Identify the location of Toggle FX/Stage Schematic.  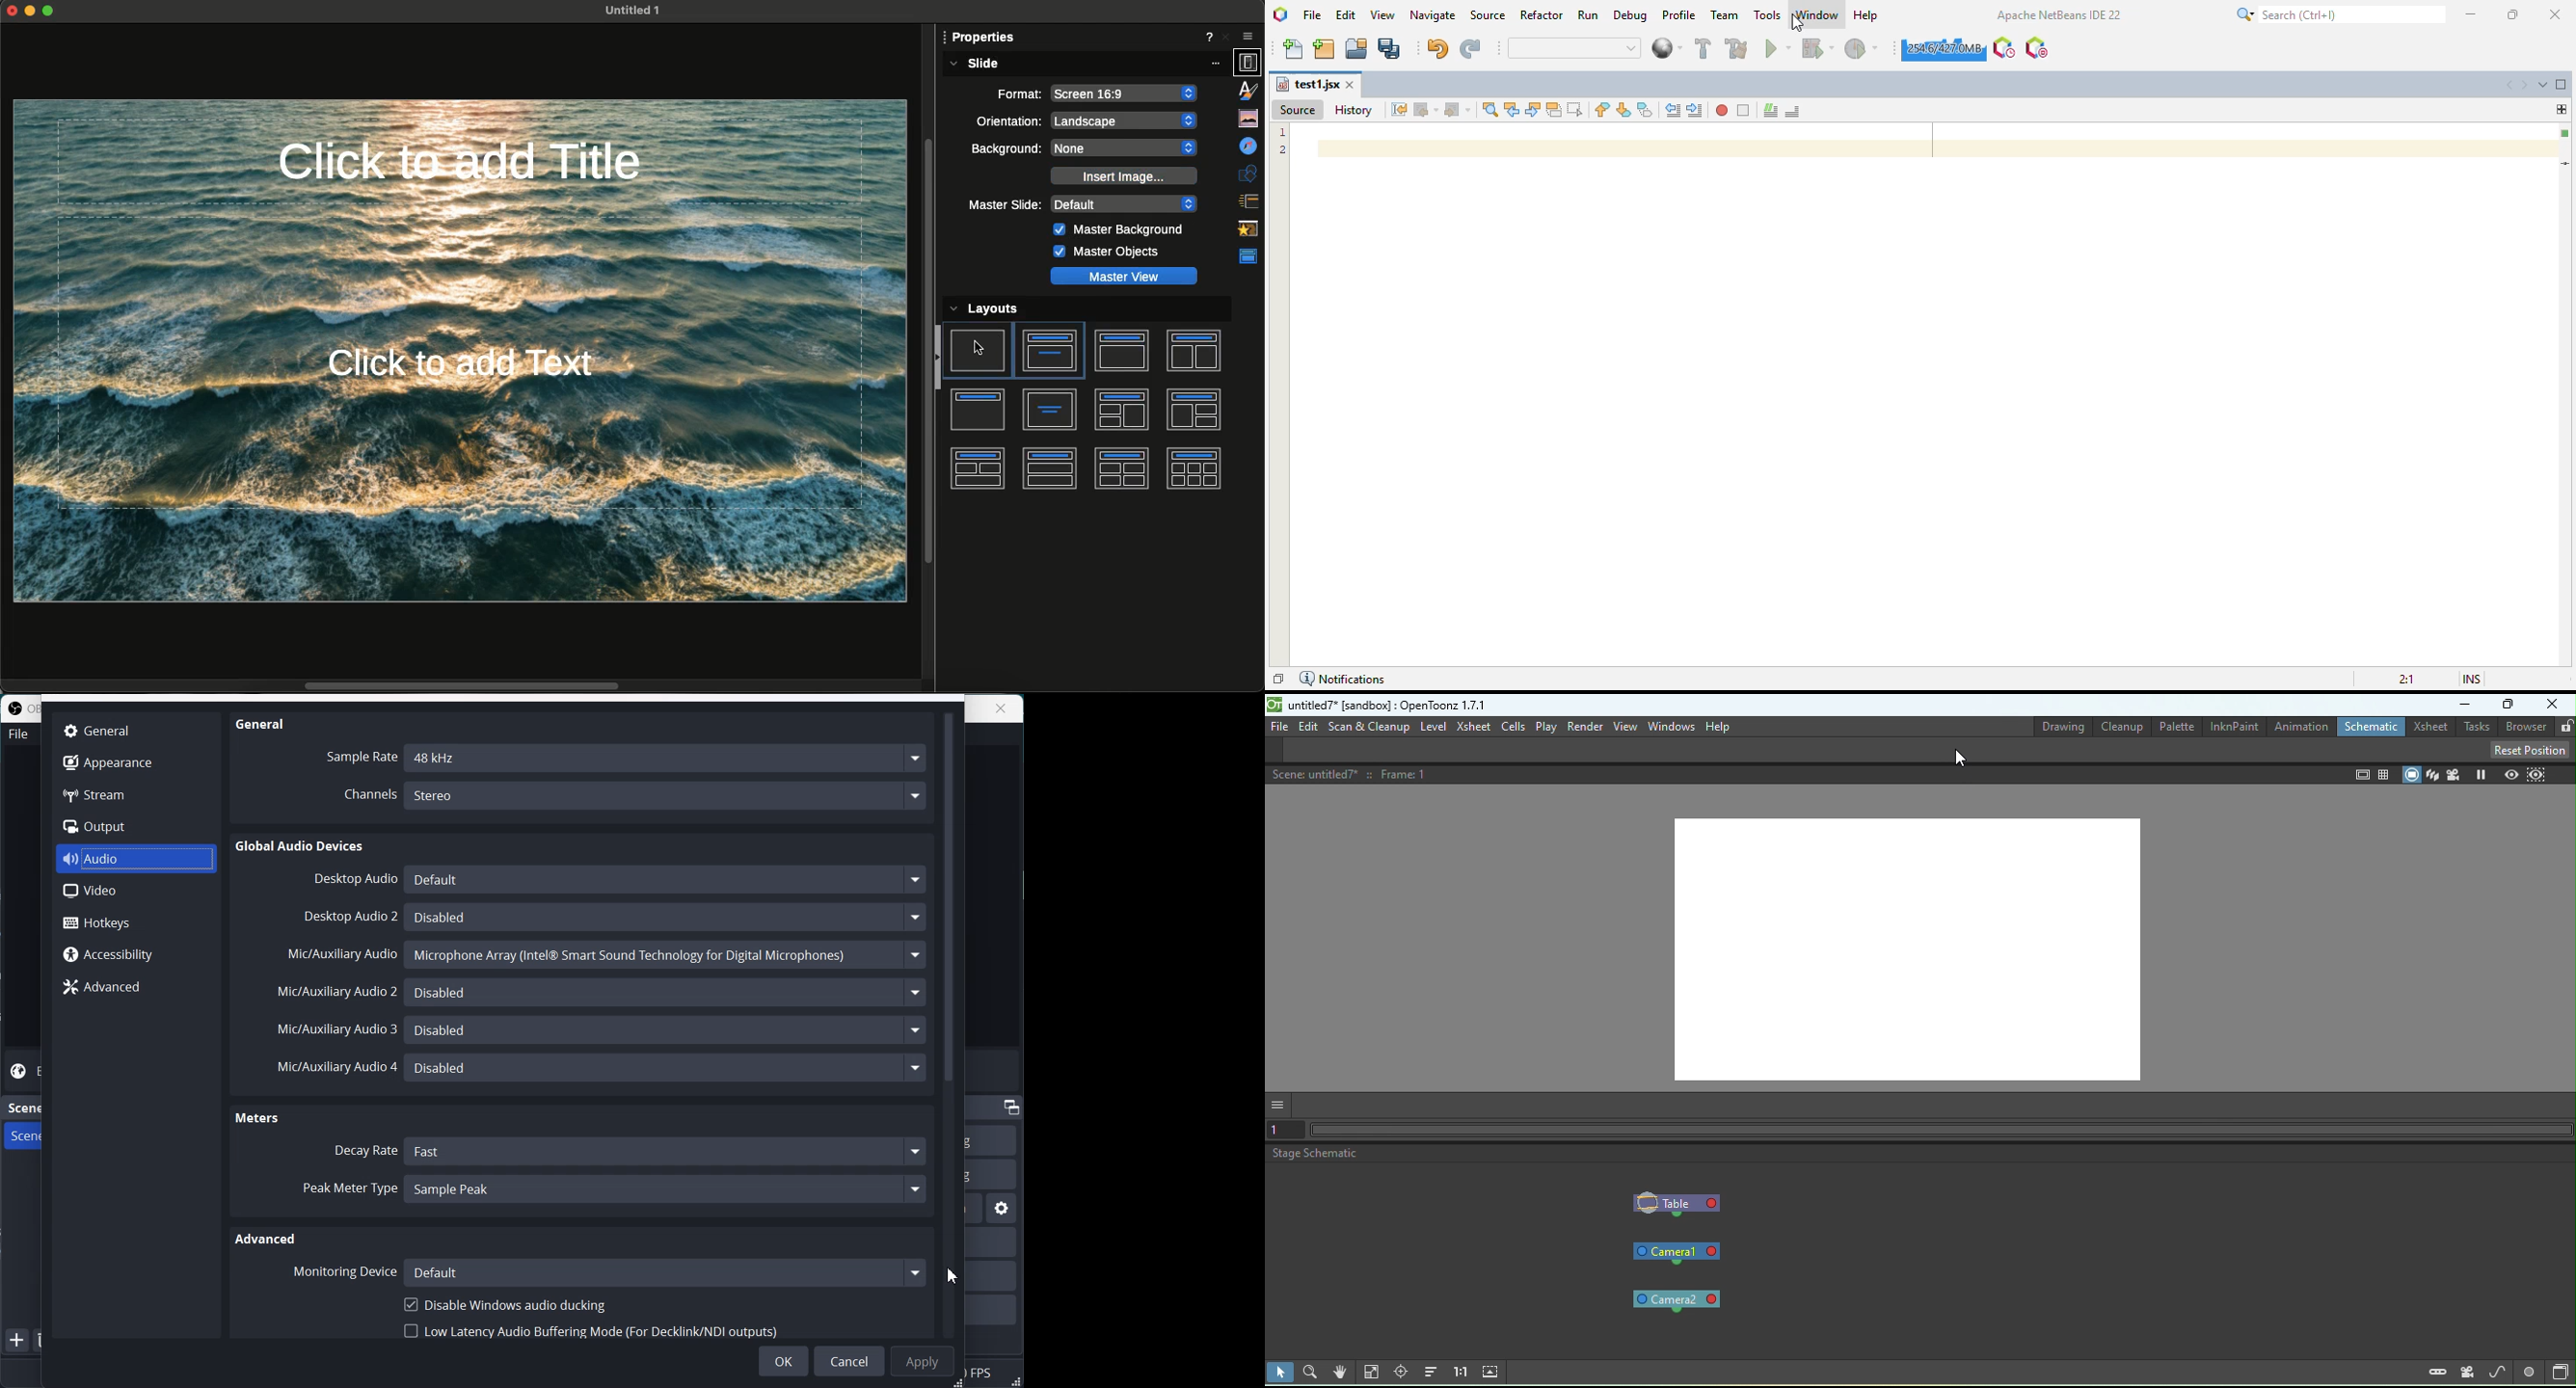
(2557, 1372).